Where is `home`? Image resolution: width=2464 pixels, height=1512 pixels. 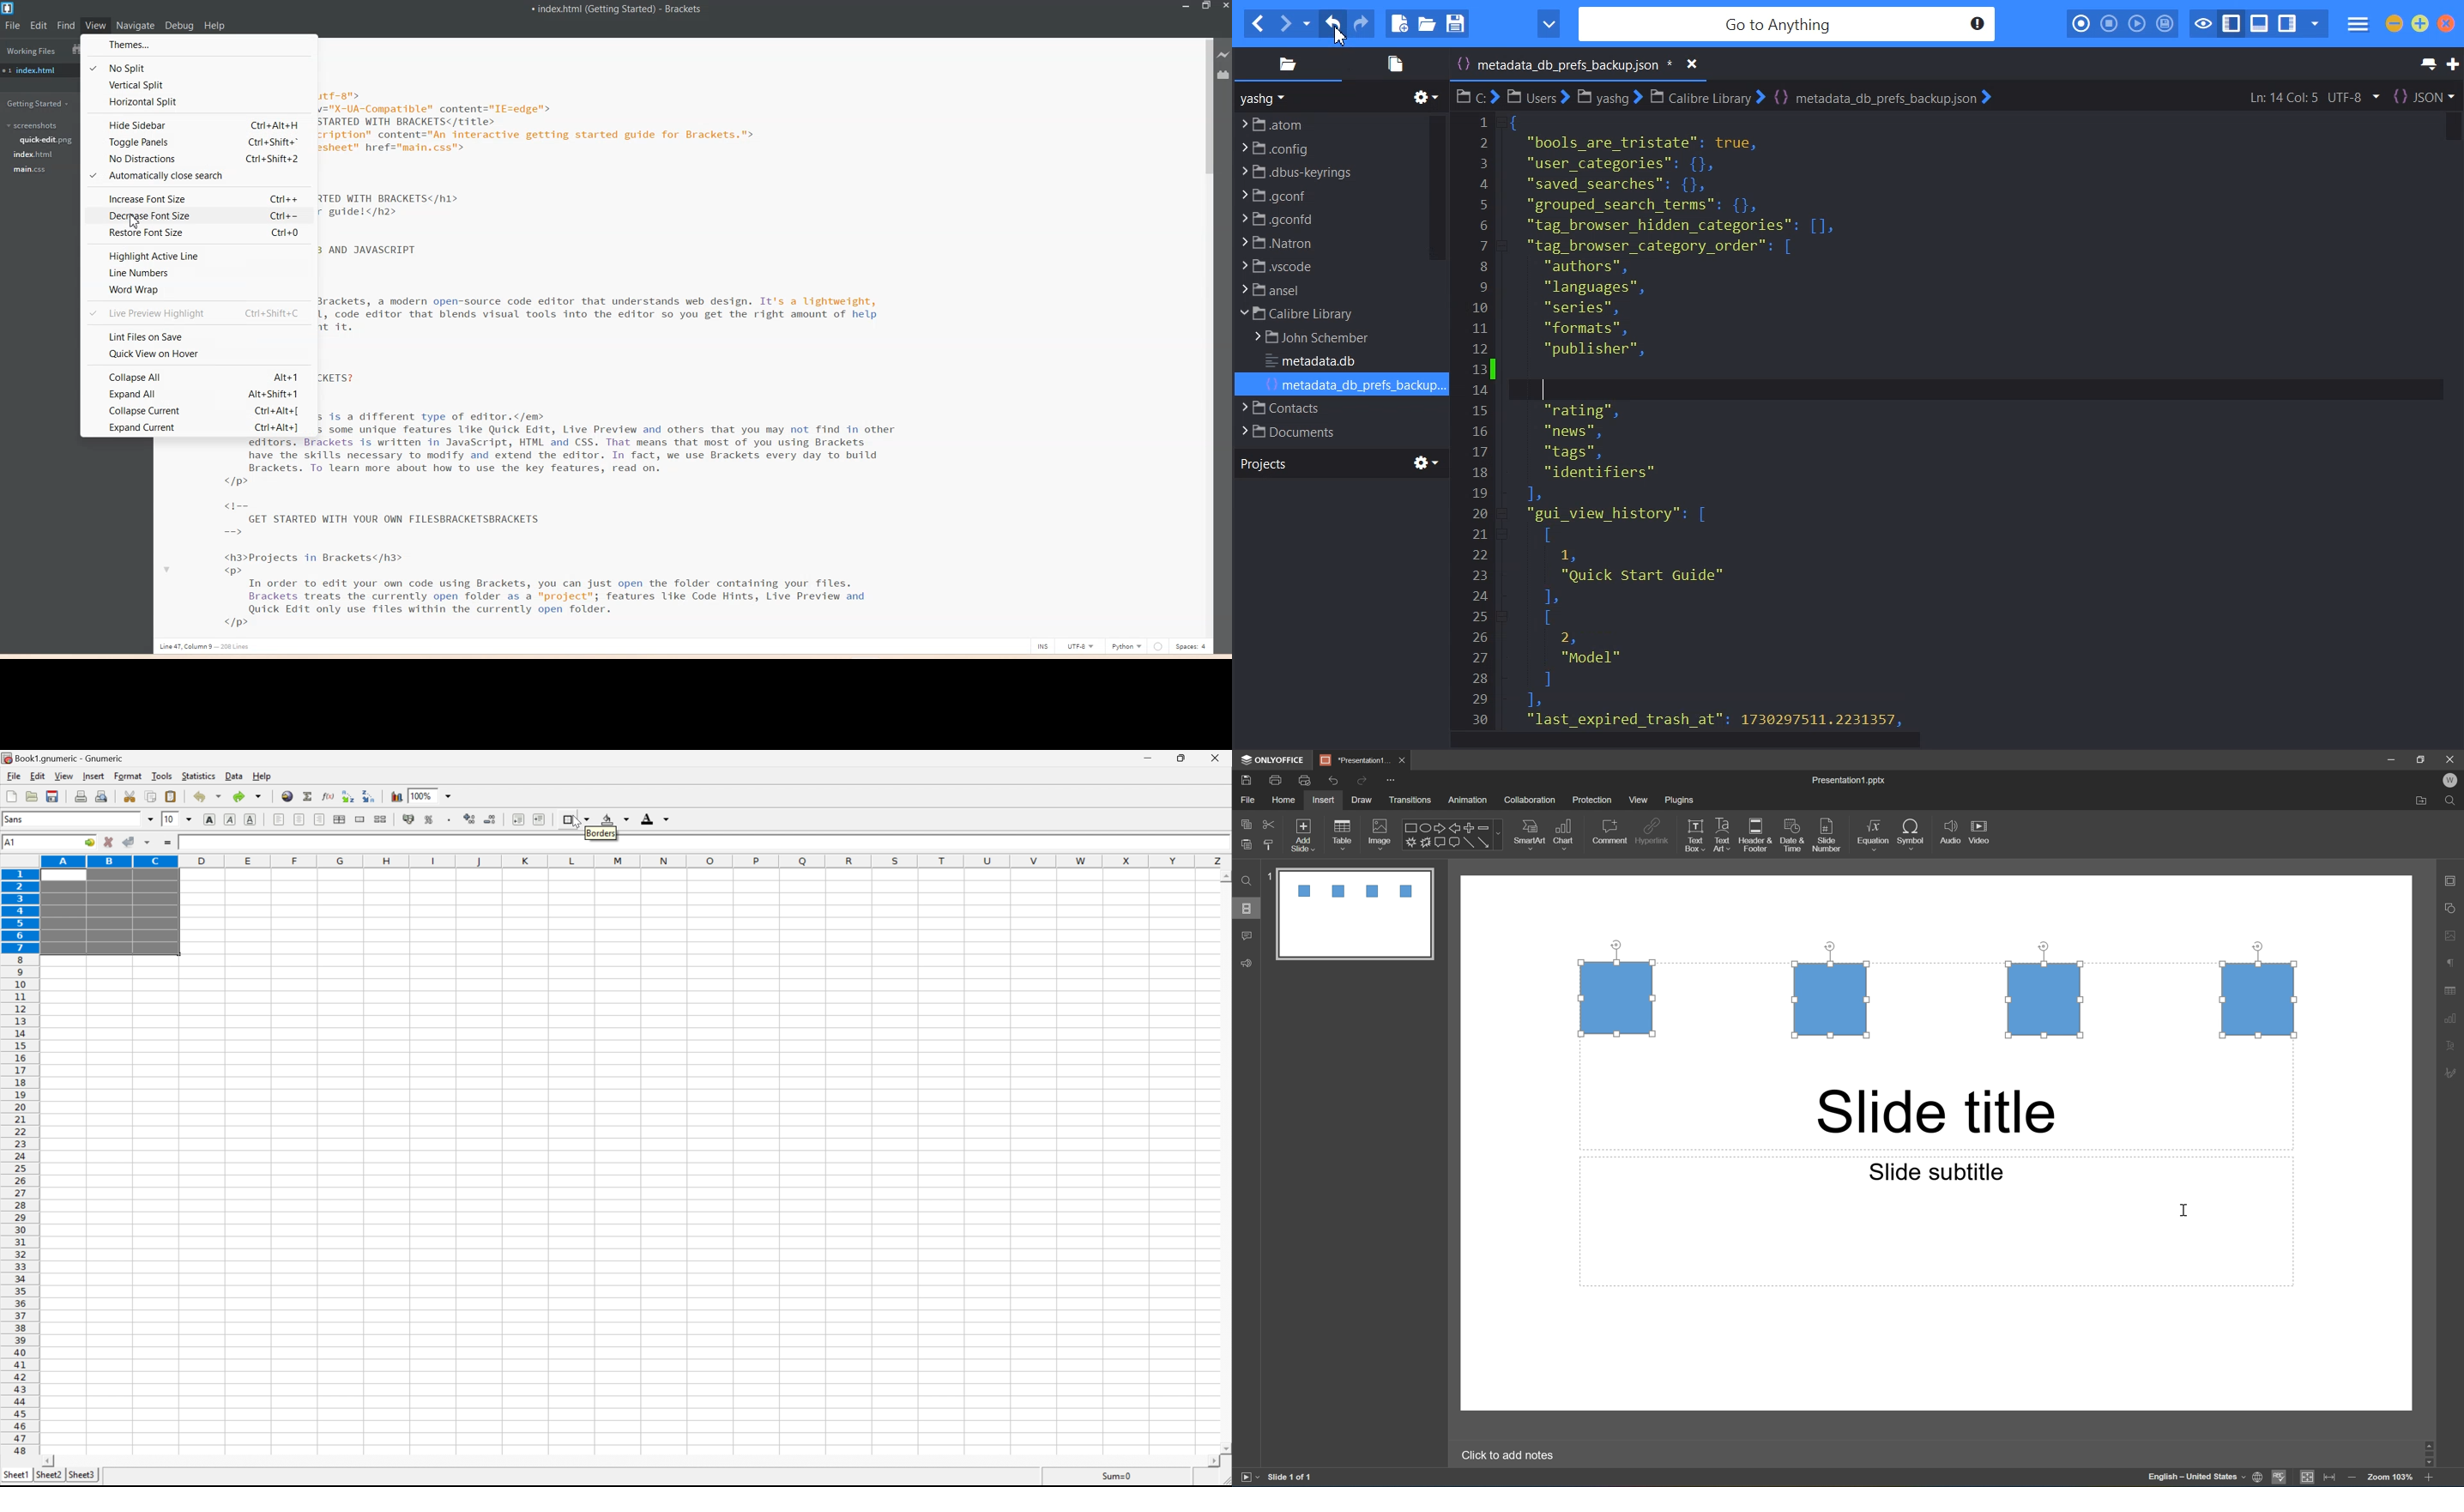
home is located at coordinates (1283, 800).